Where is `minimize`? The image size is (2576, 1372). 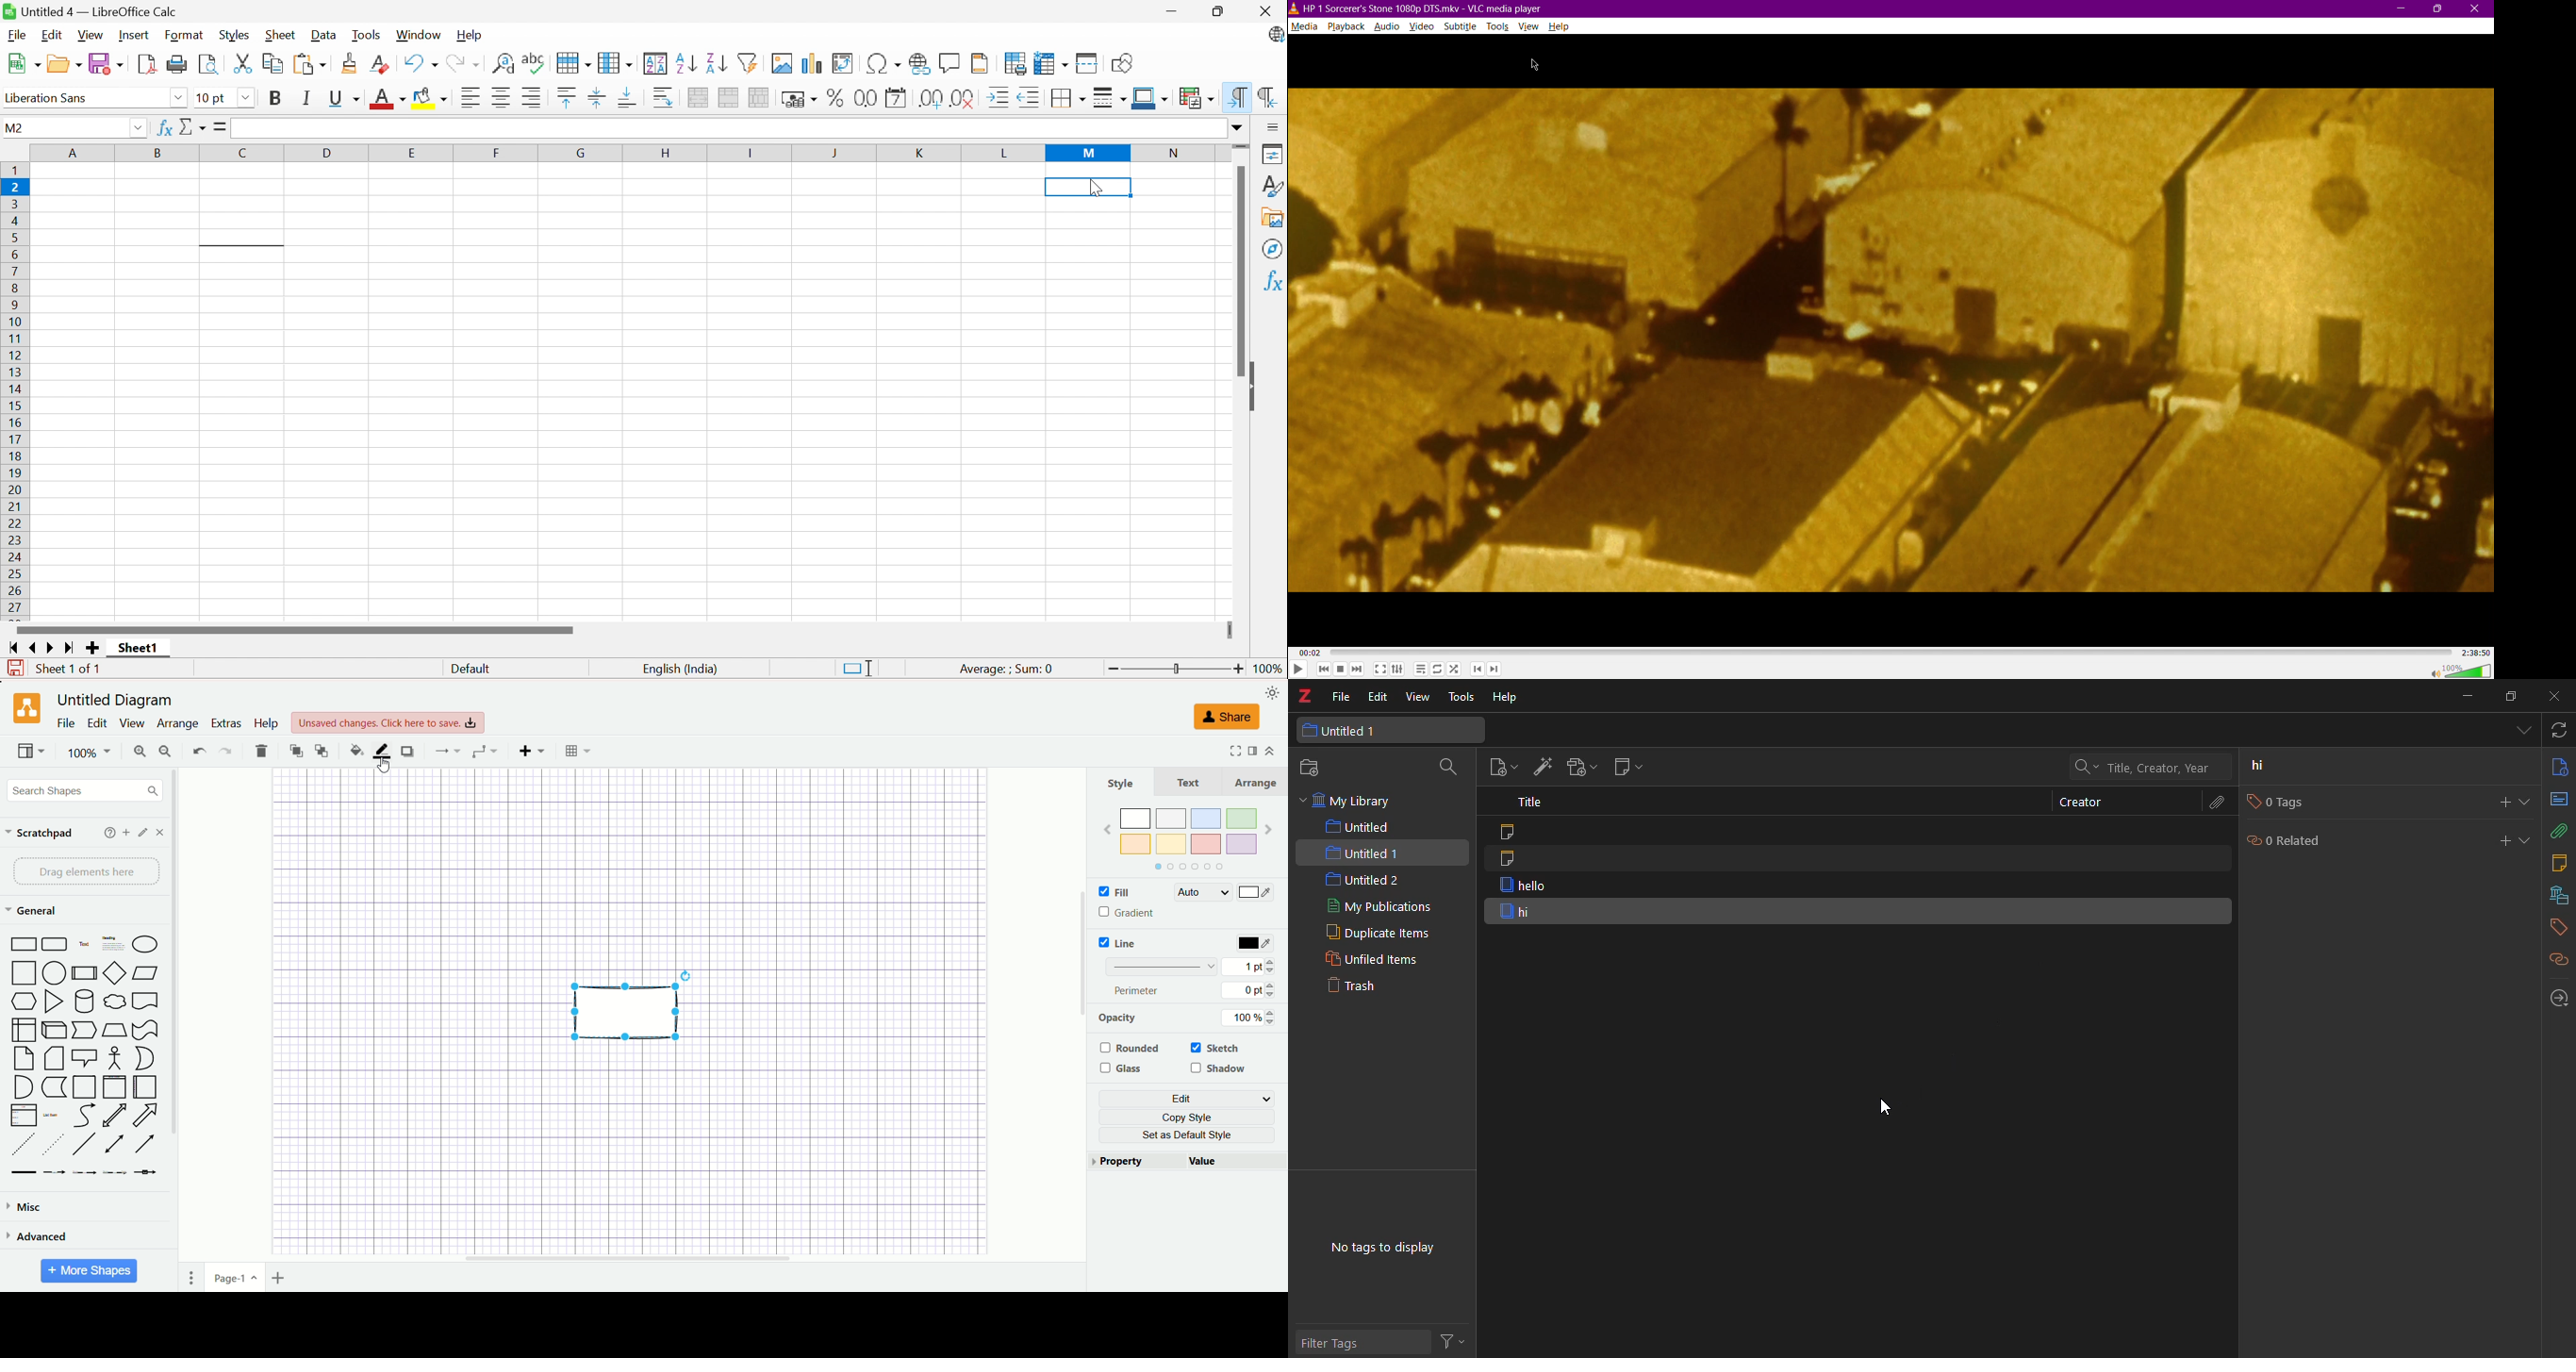 minimize is located at coordinates (2466, 694).